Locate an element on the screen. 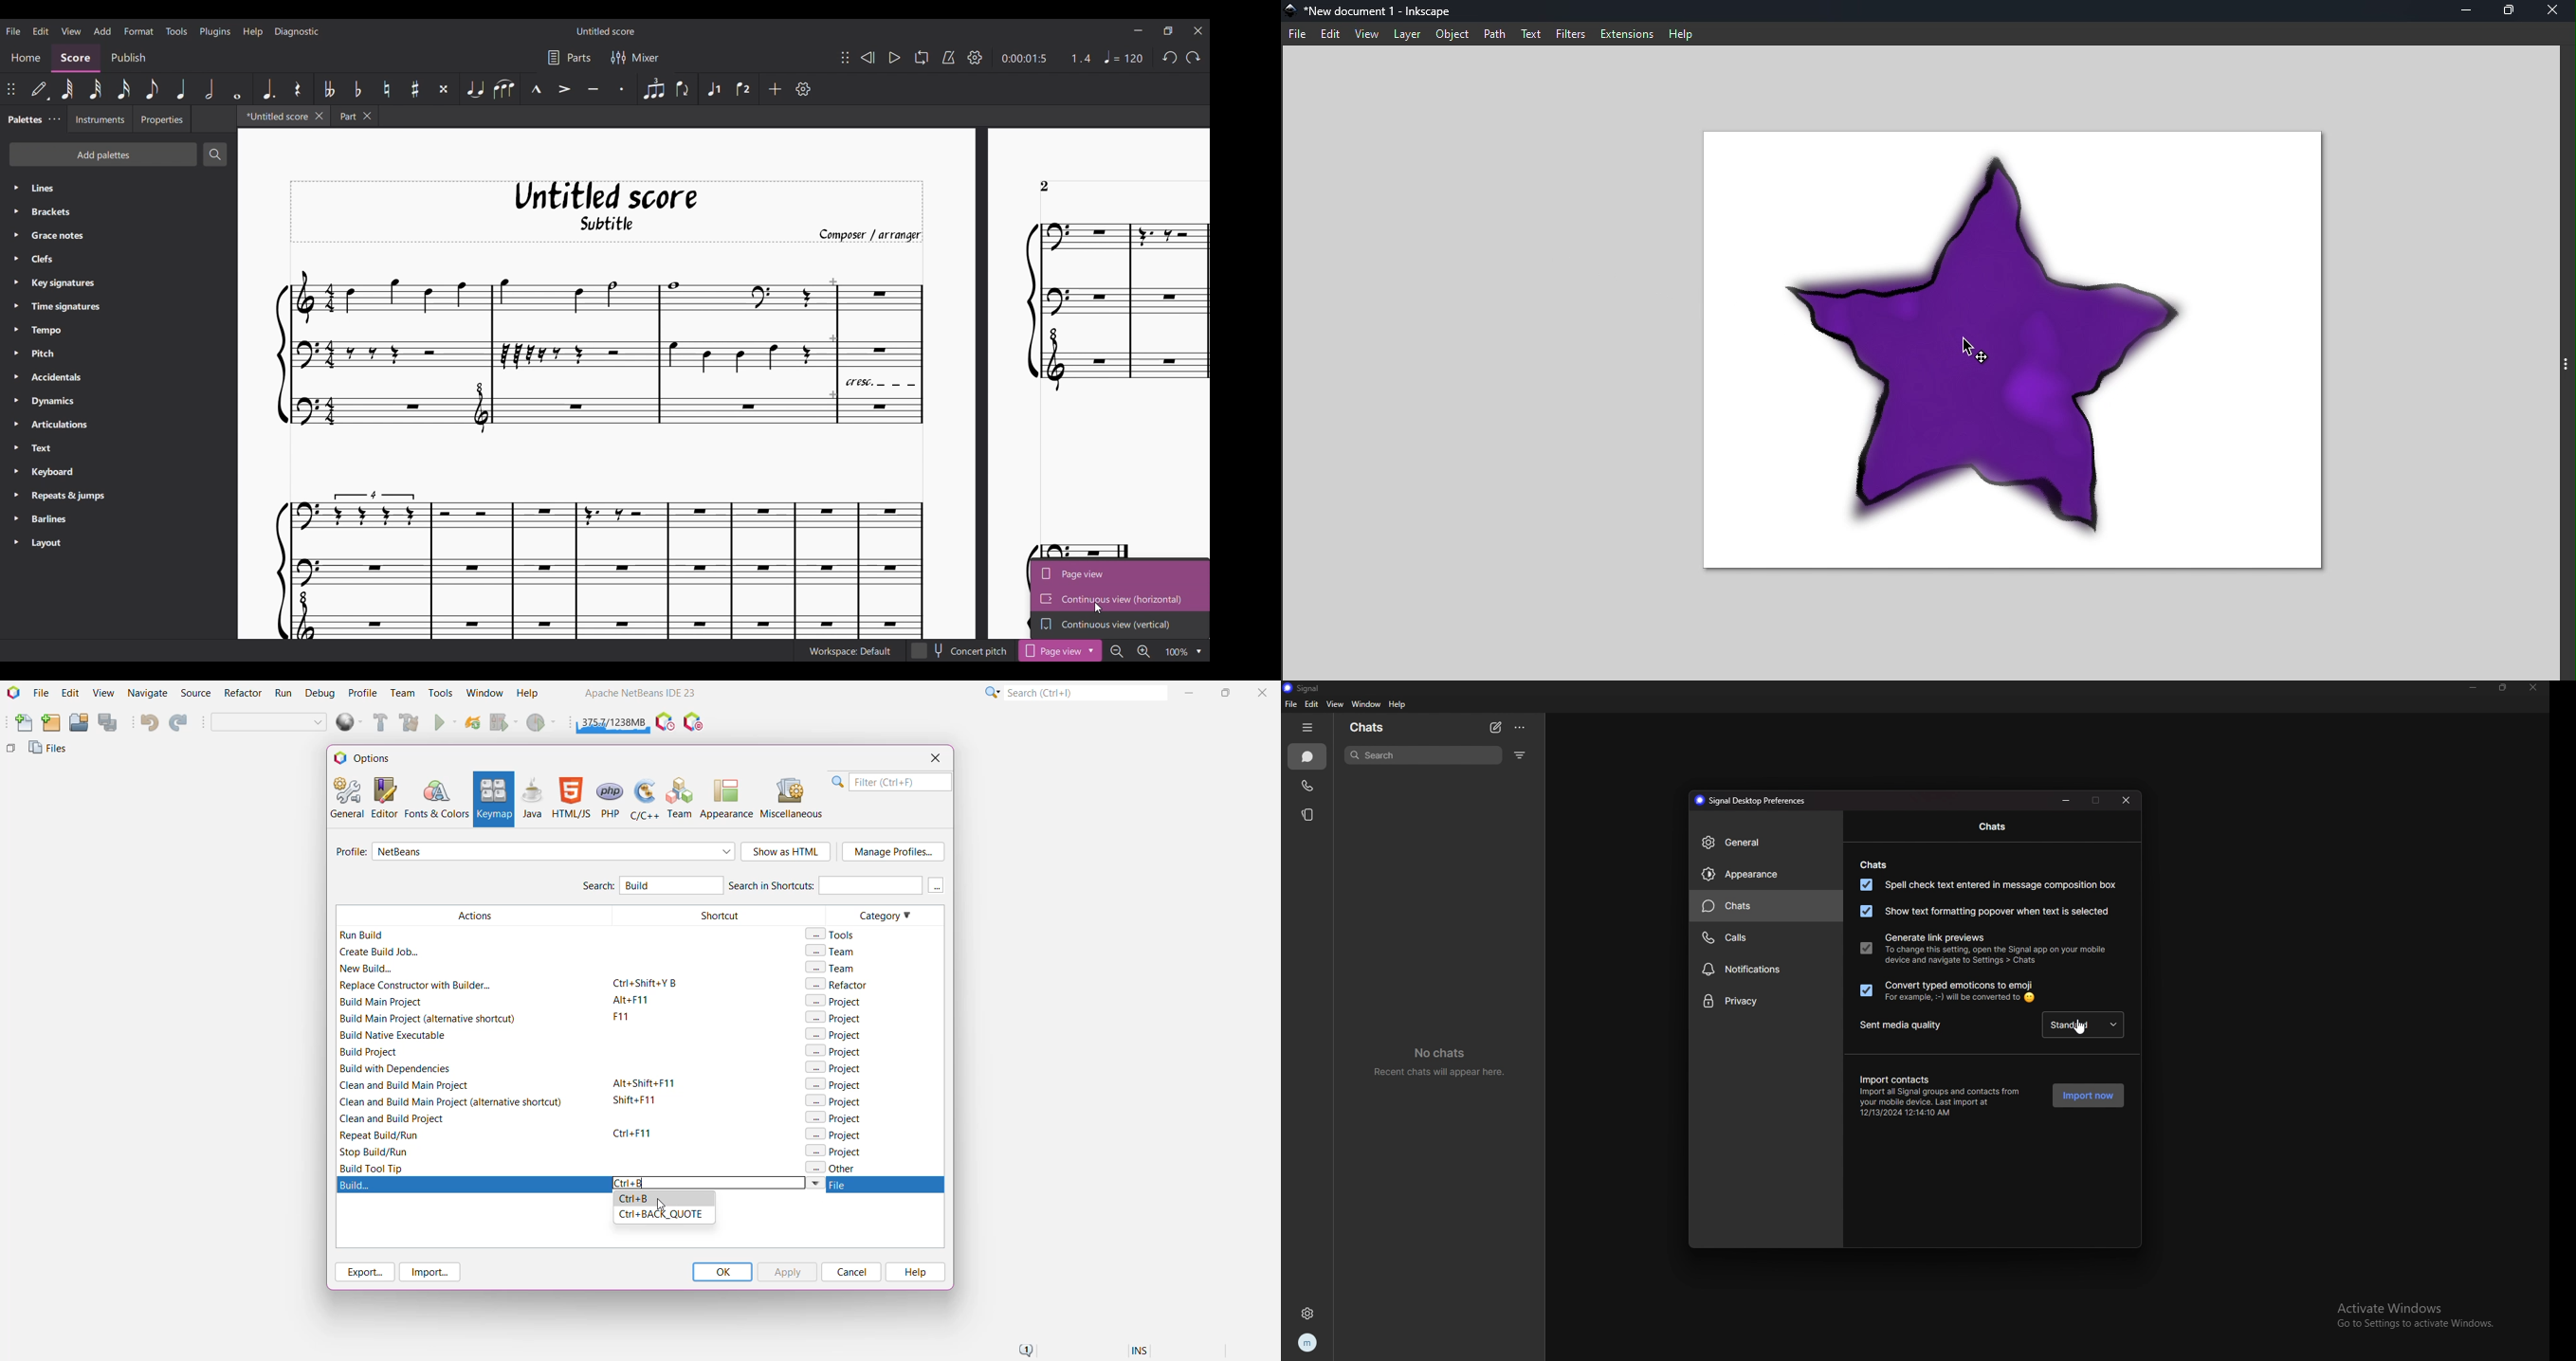  Toggle double flat is located at coordinates (328, 88).